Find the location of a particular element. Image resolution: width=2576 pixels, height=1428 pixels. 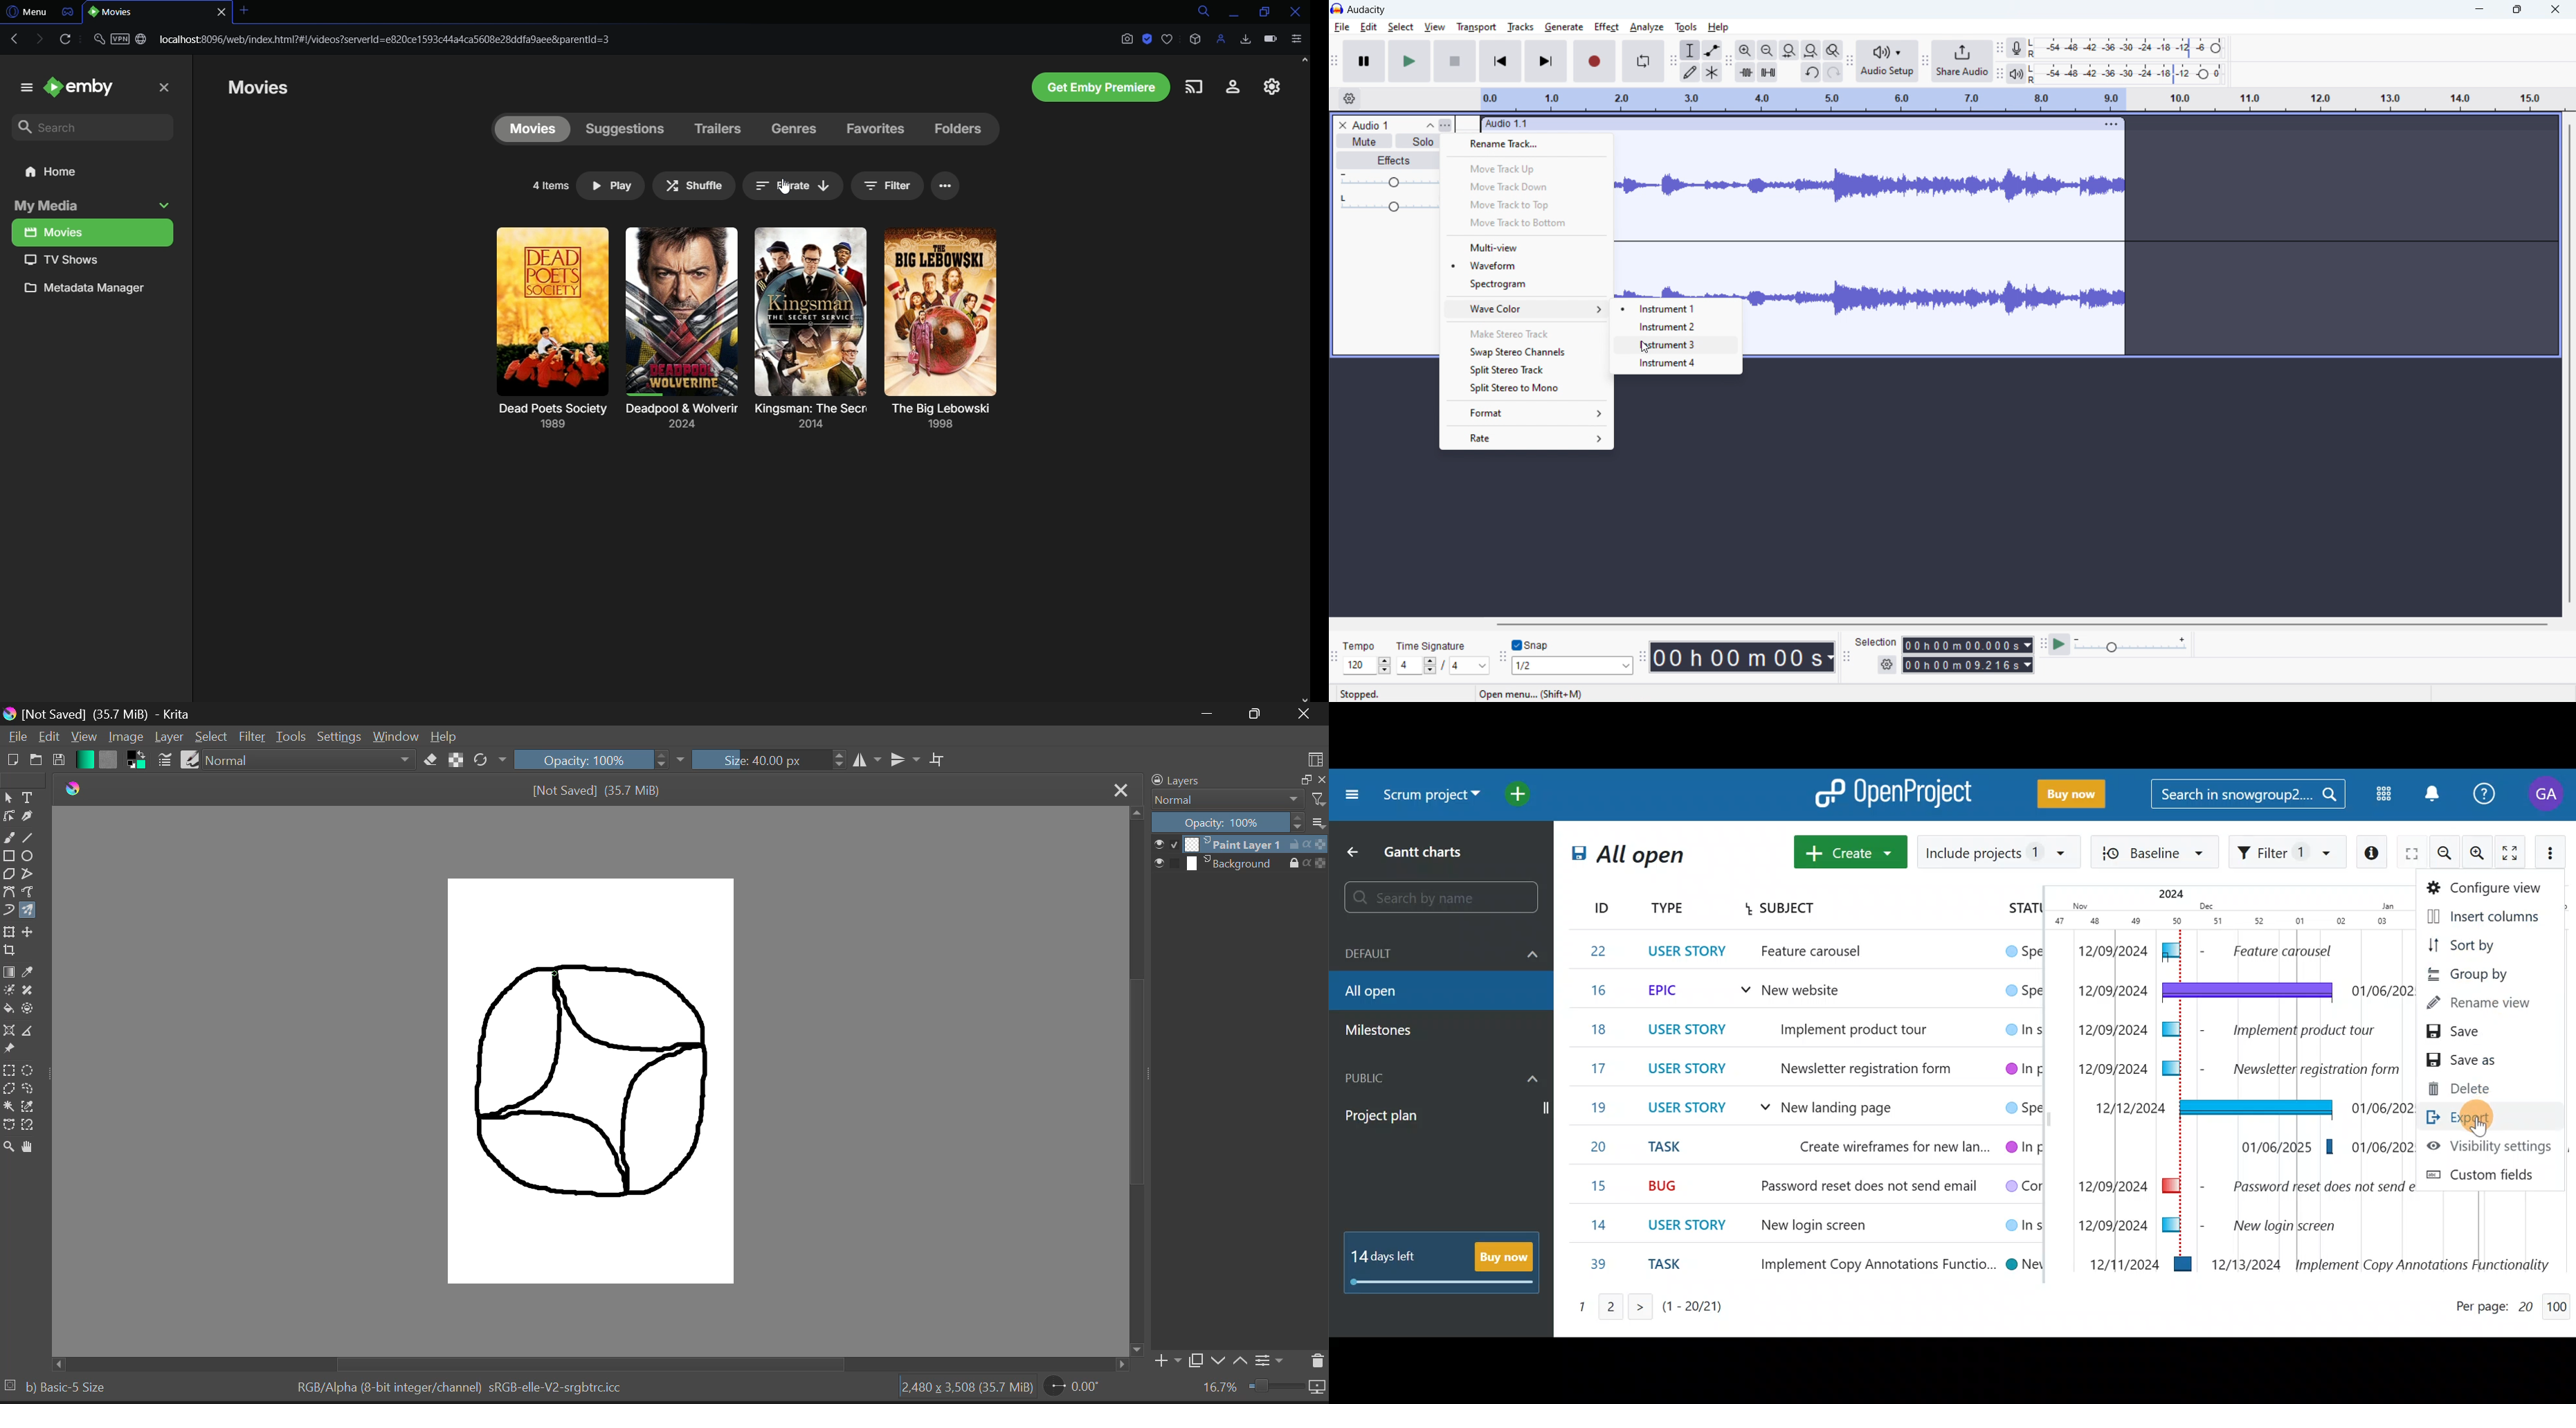

swap stereo channels is located at coordinates (1525, 352).